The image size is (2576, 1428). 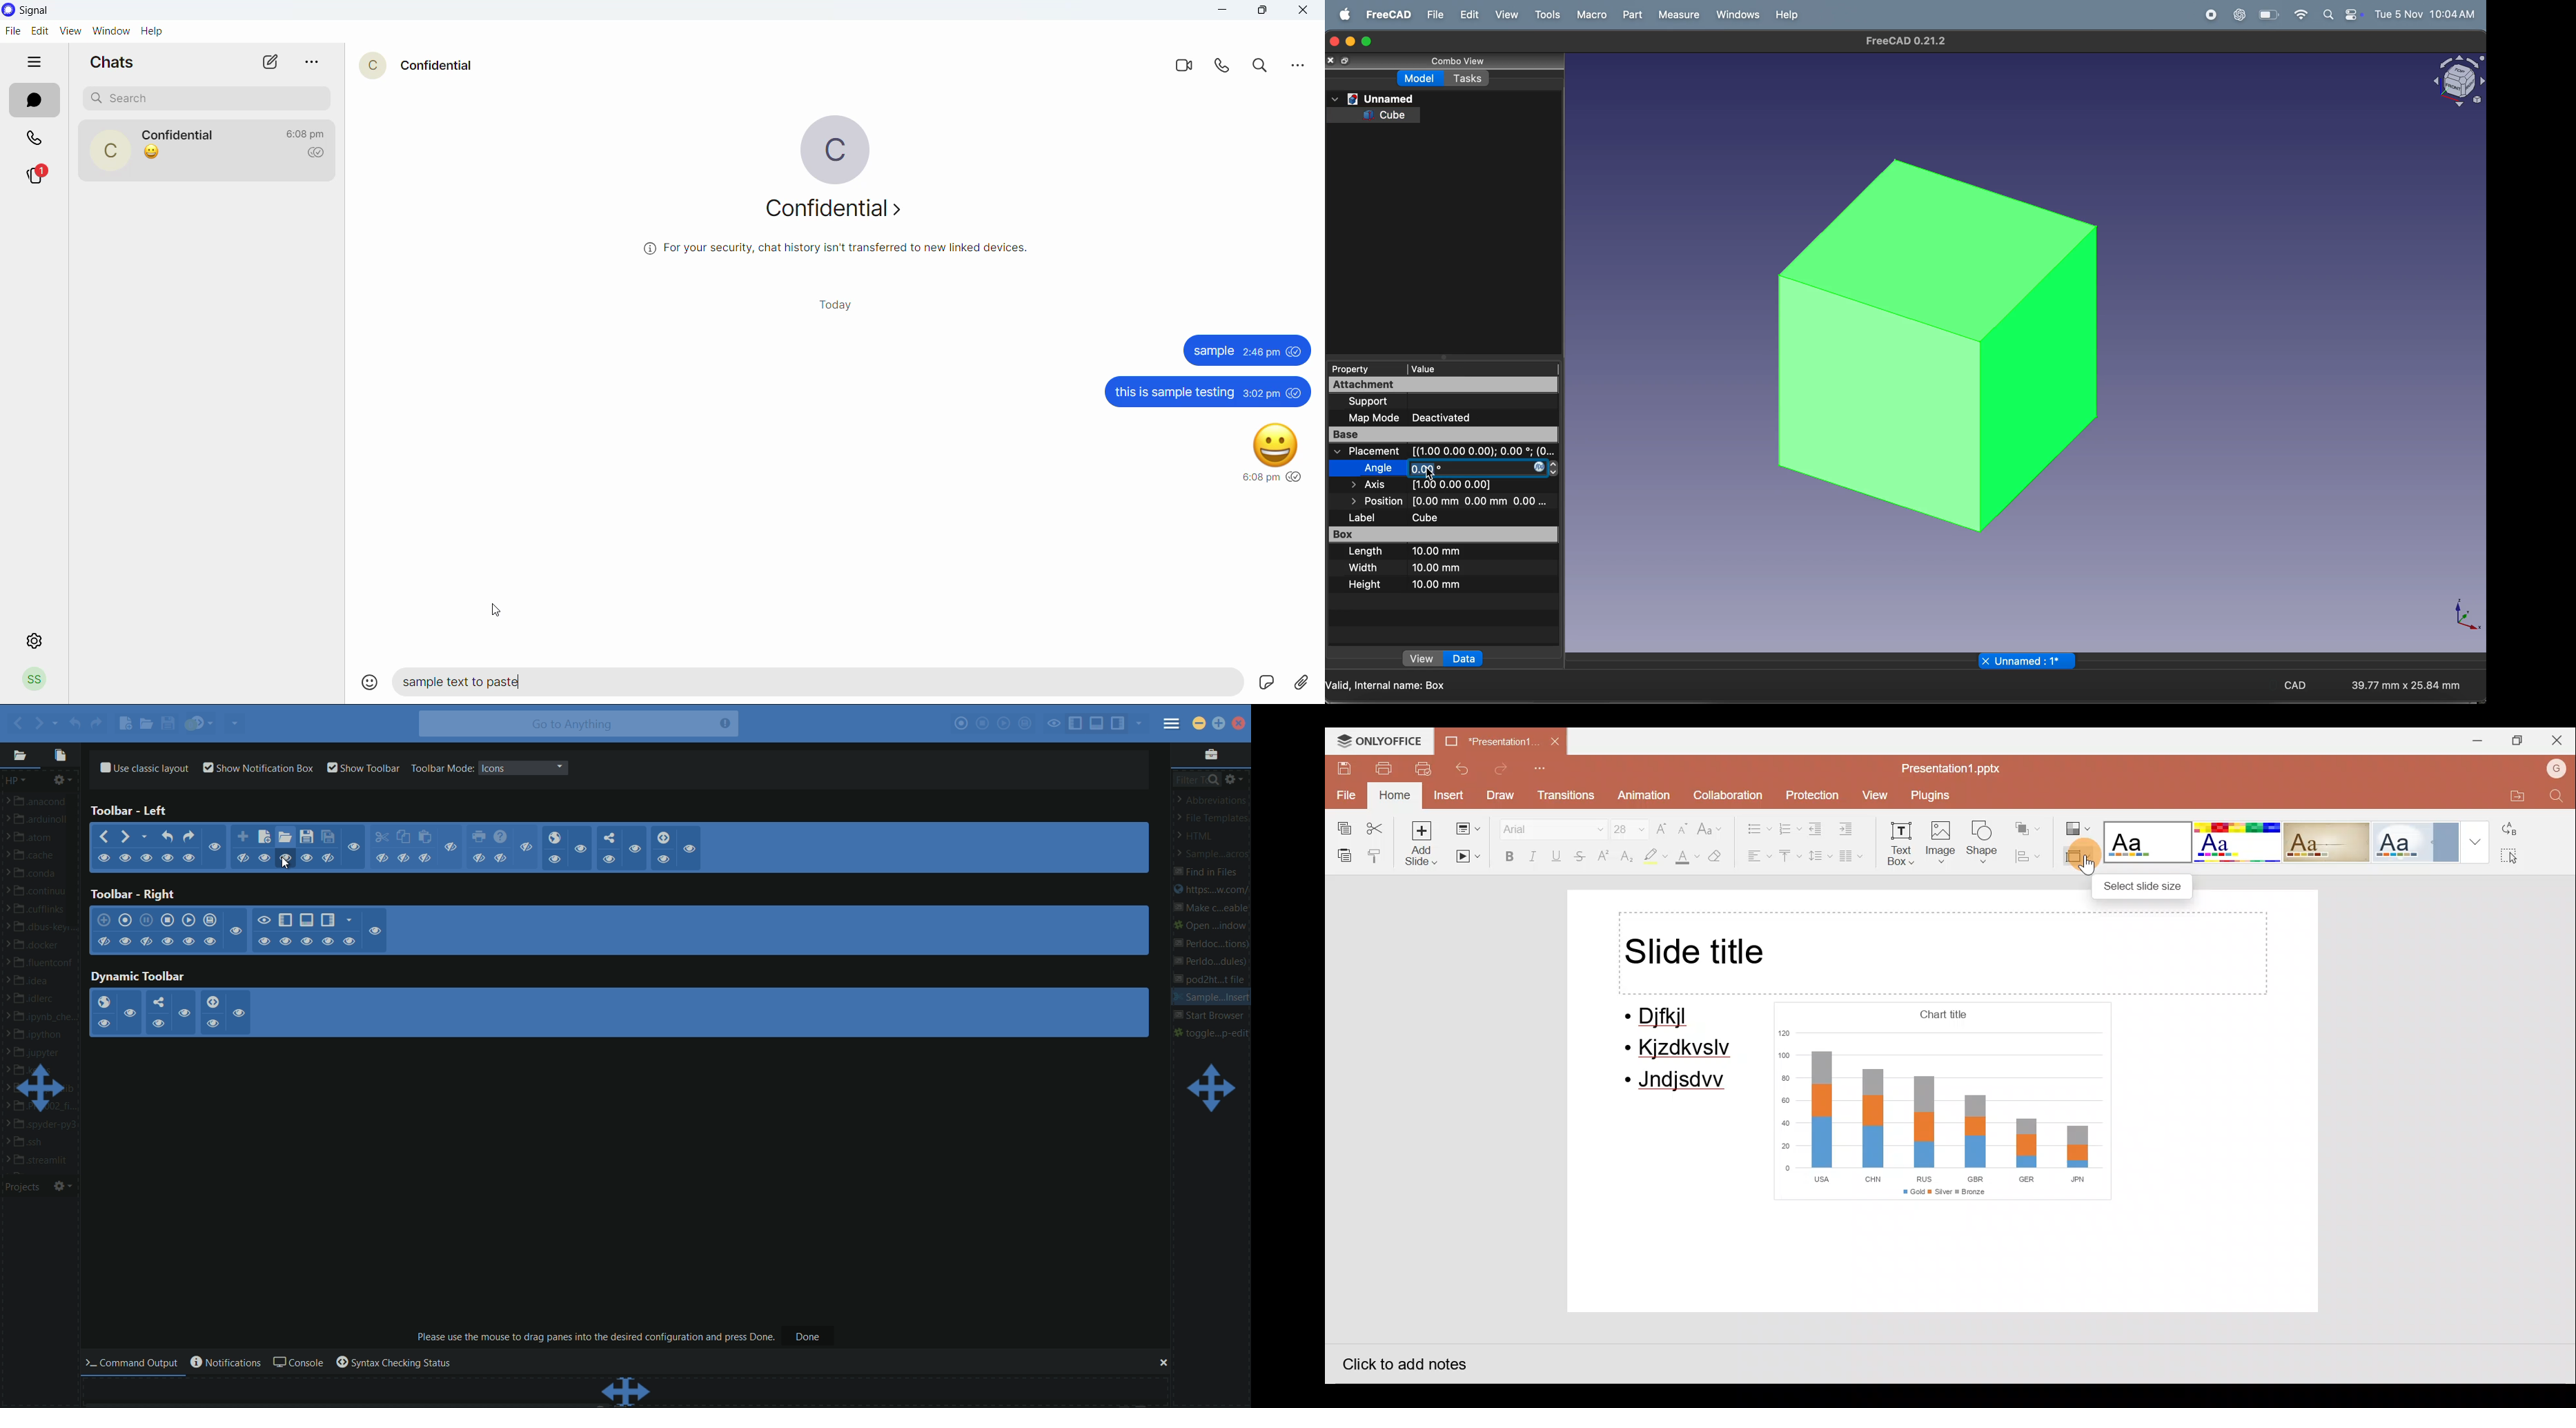 What do you see at coordinates (2240, 842) in the screenshot?
I see `Theme 2` at bounding box center [2240, 842].